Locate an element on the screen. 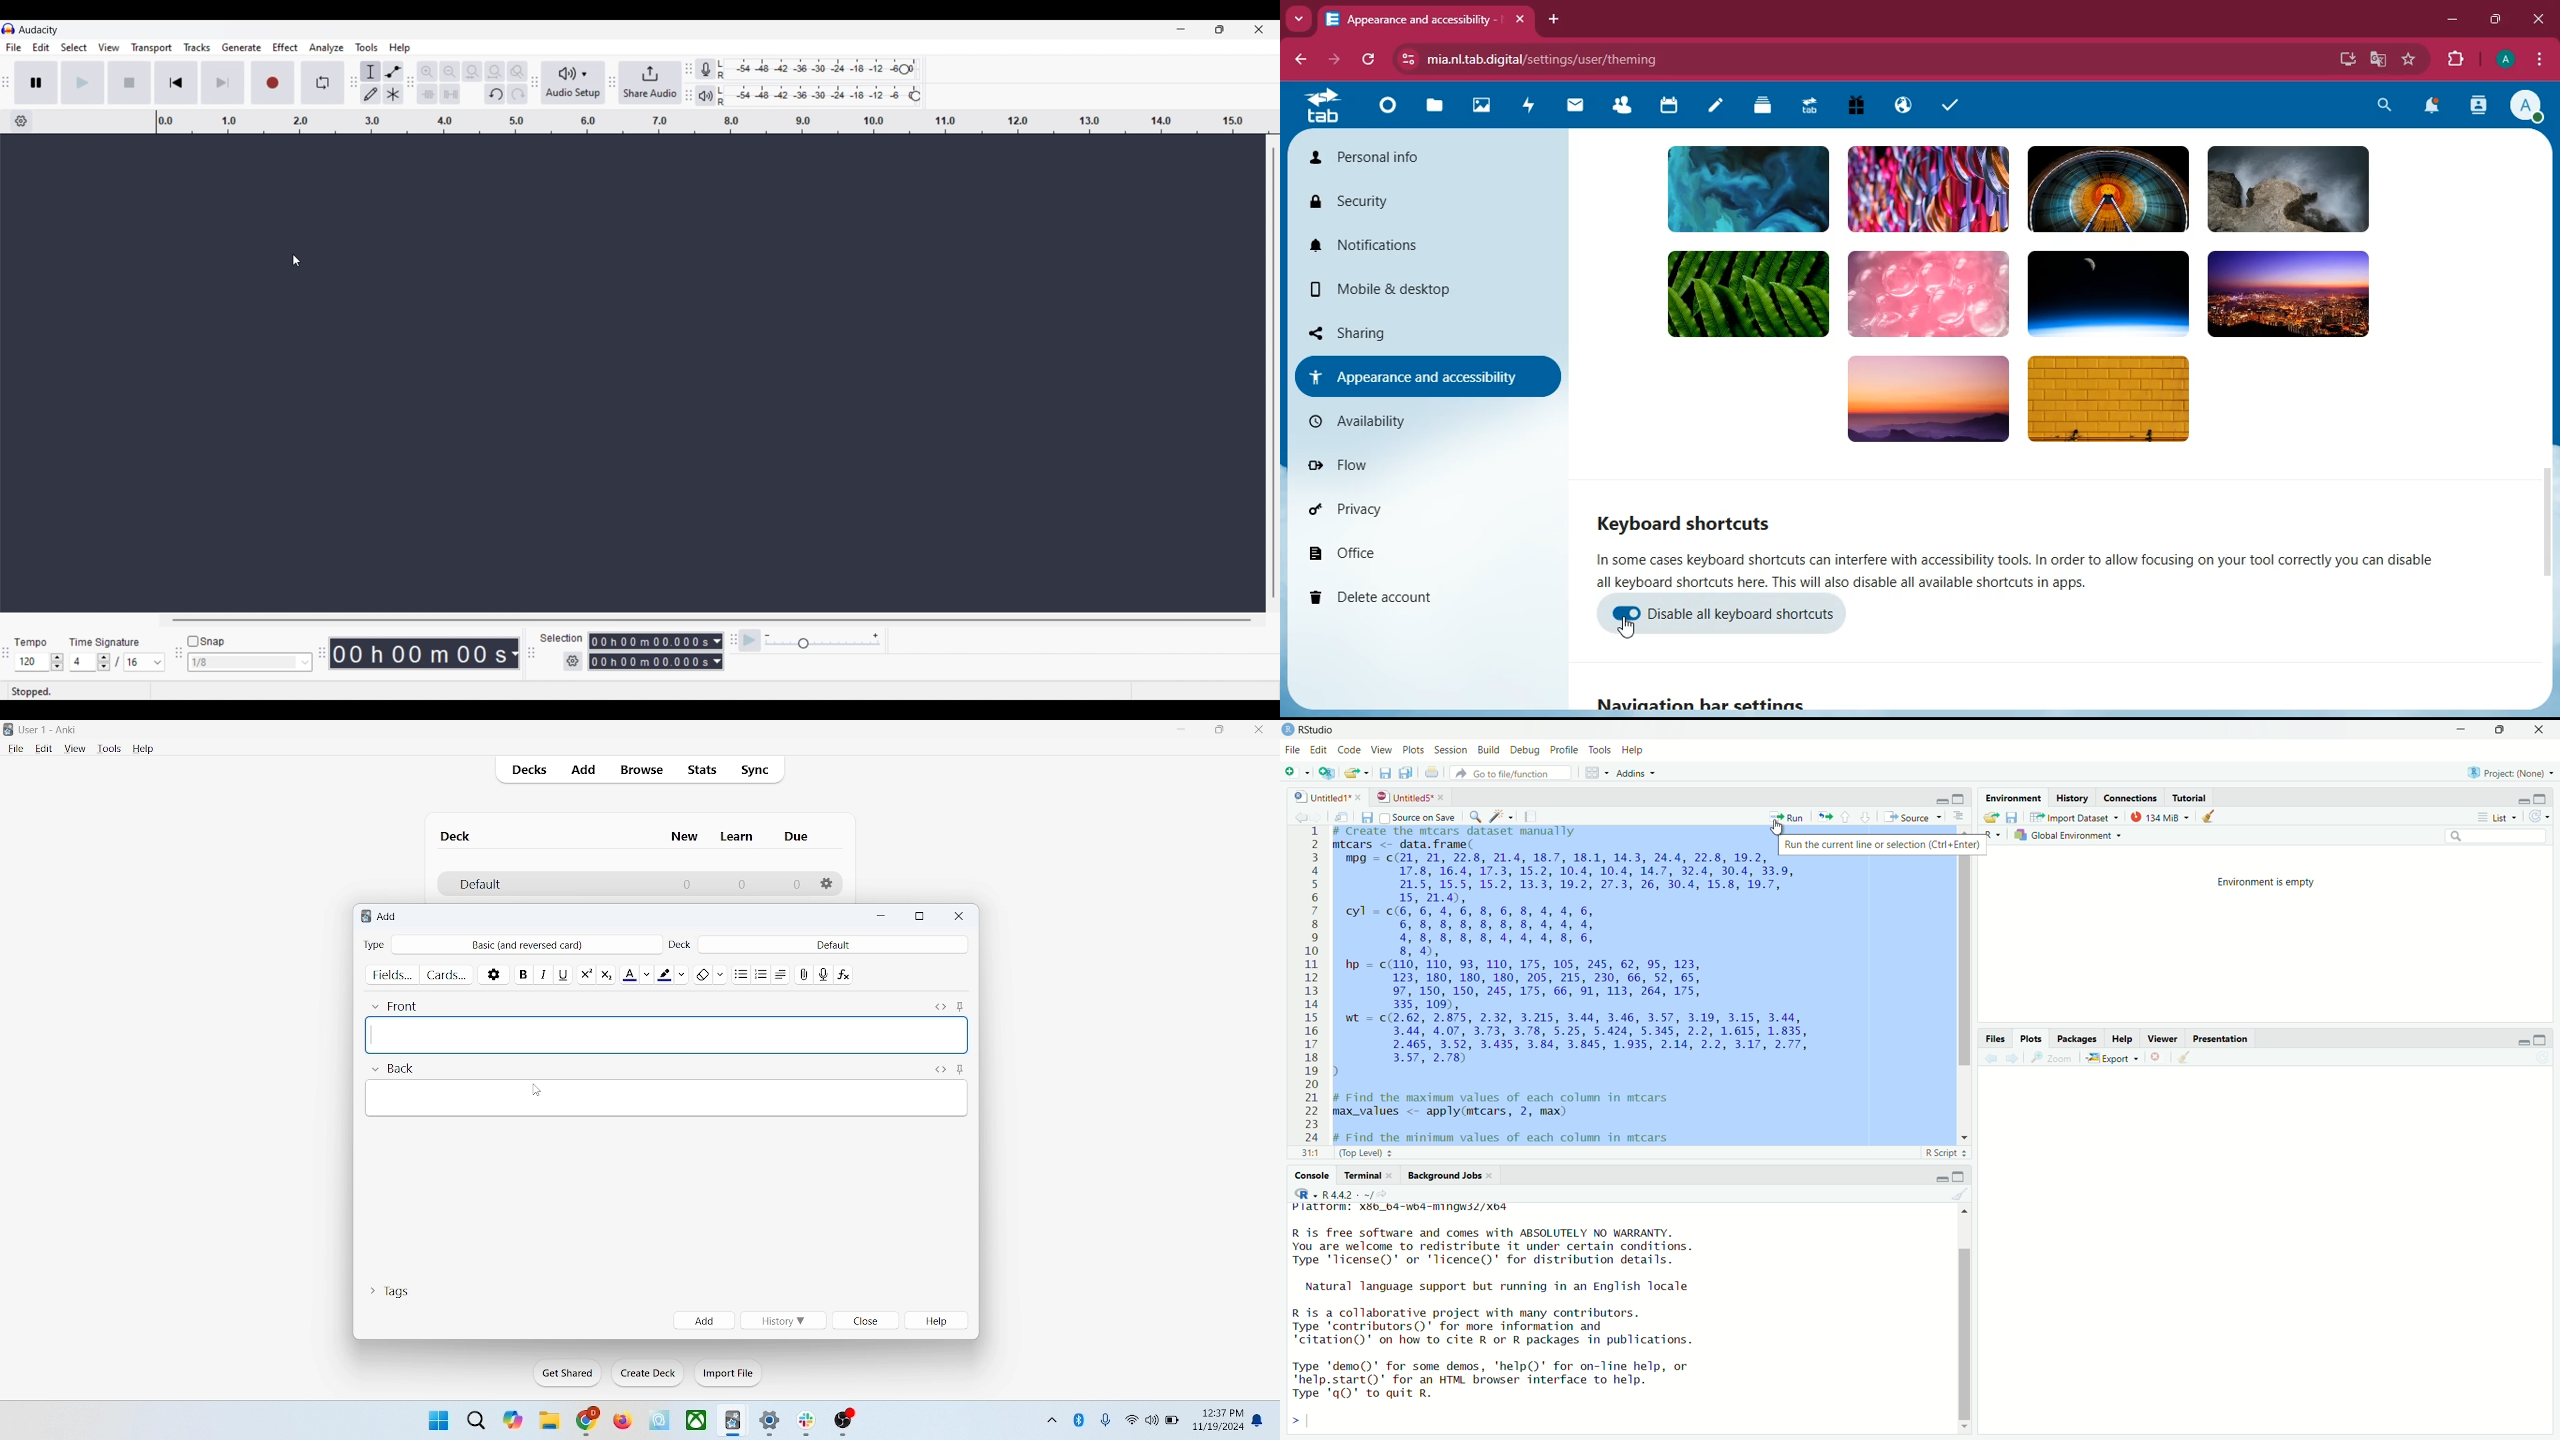  Record meter is located at coordinates (713, 69).